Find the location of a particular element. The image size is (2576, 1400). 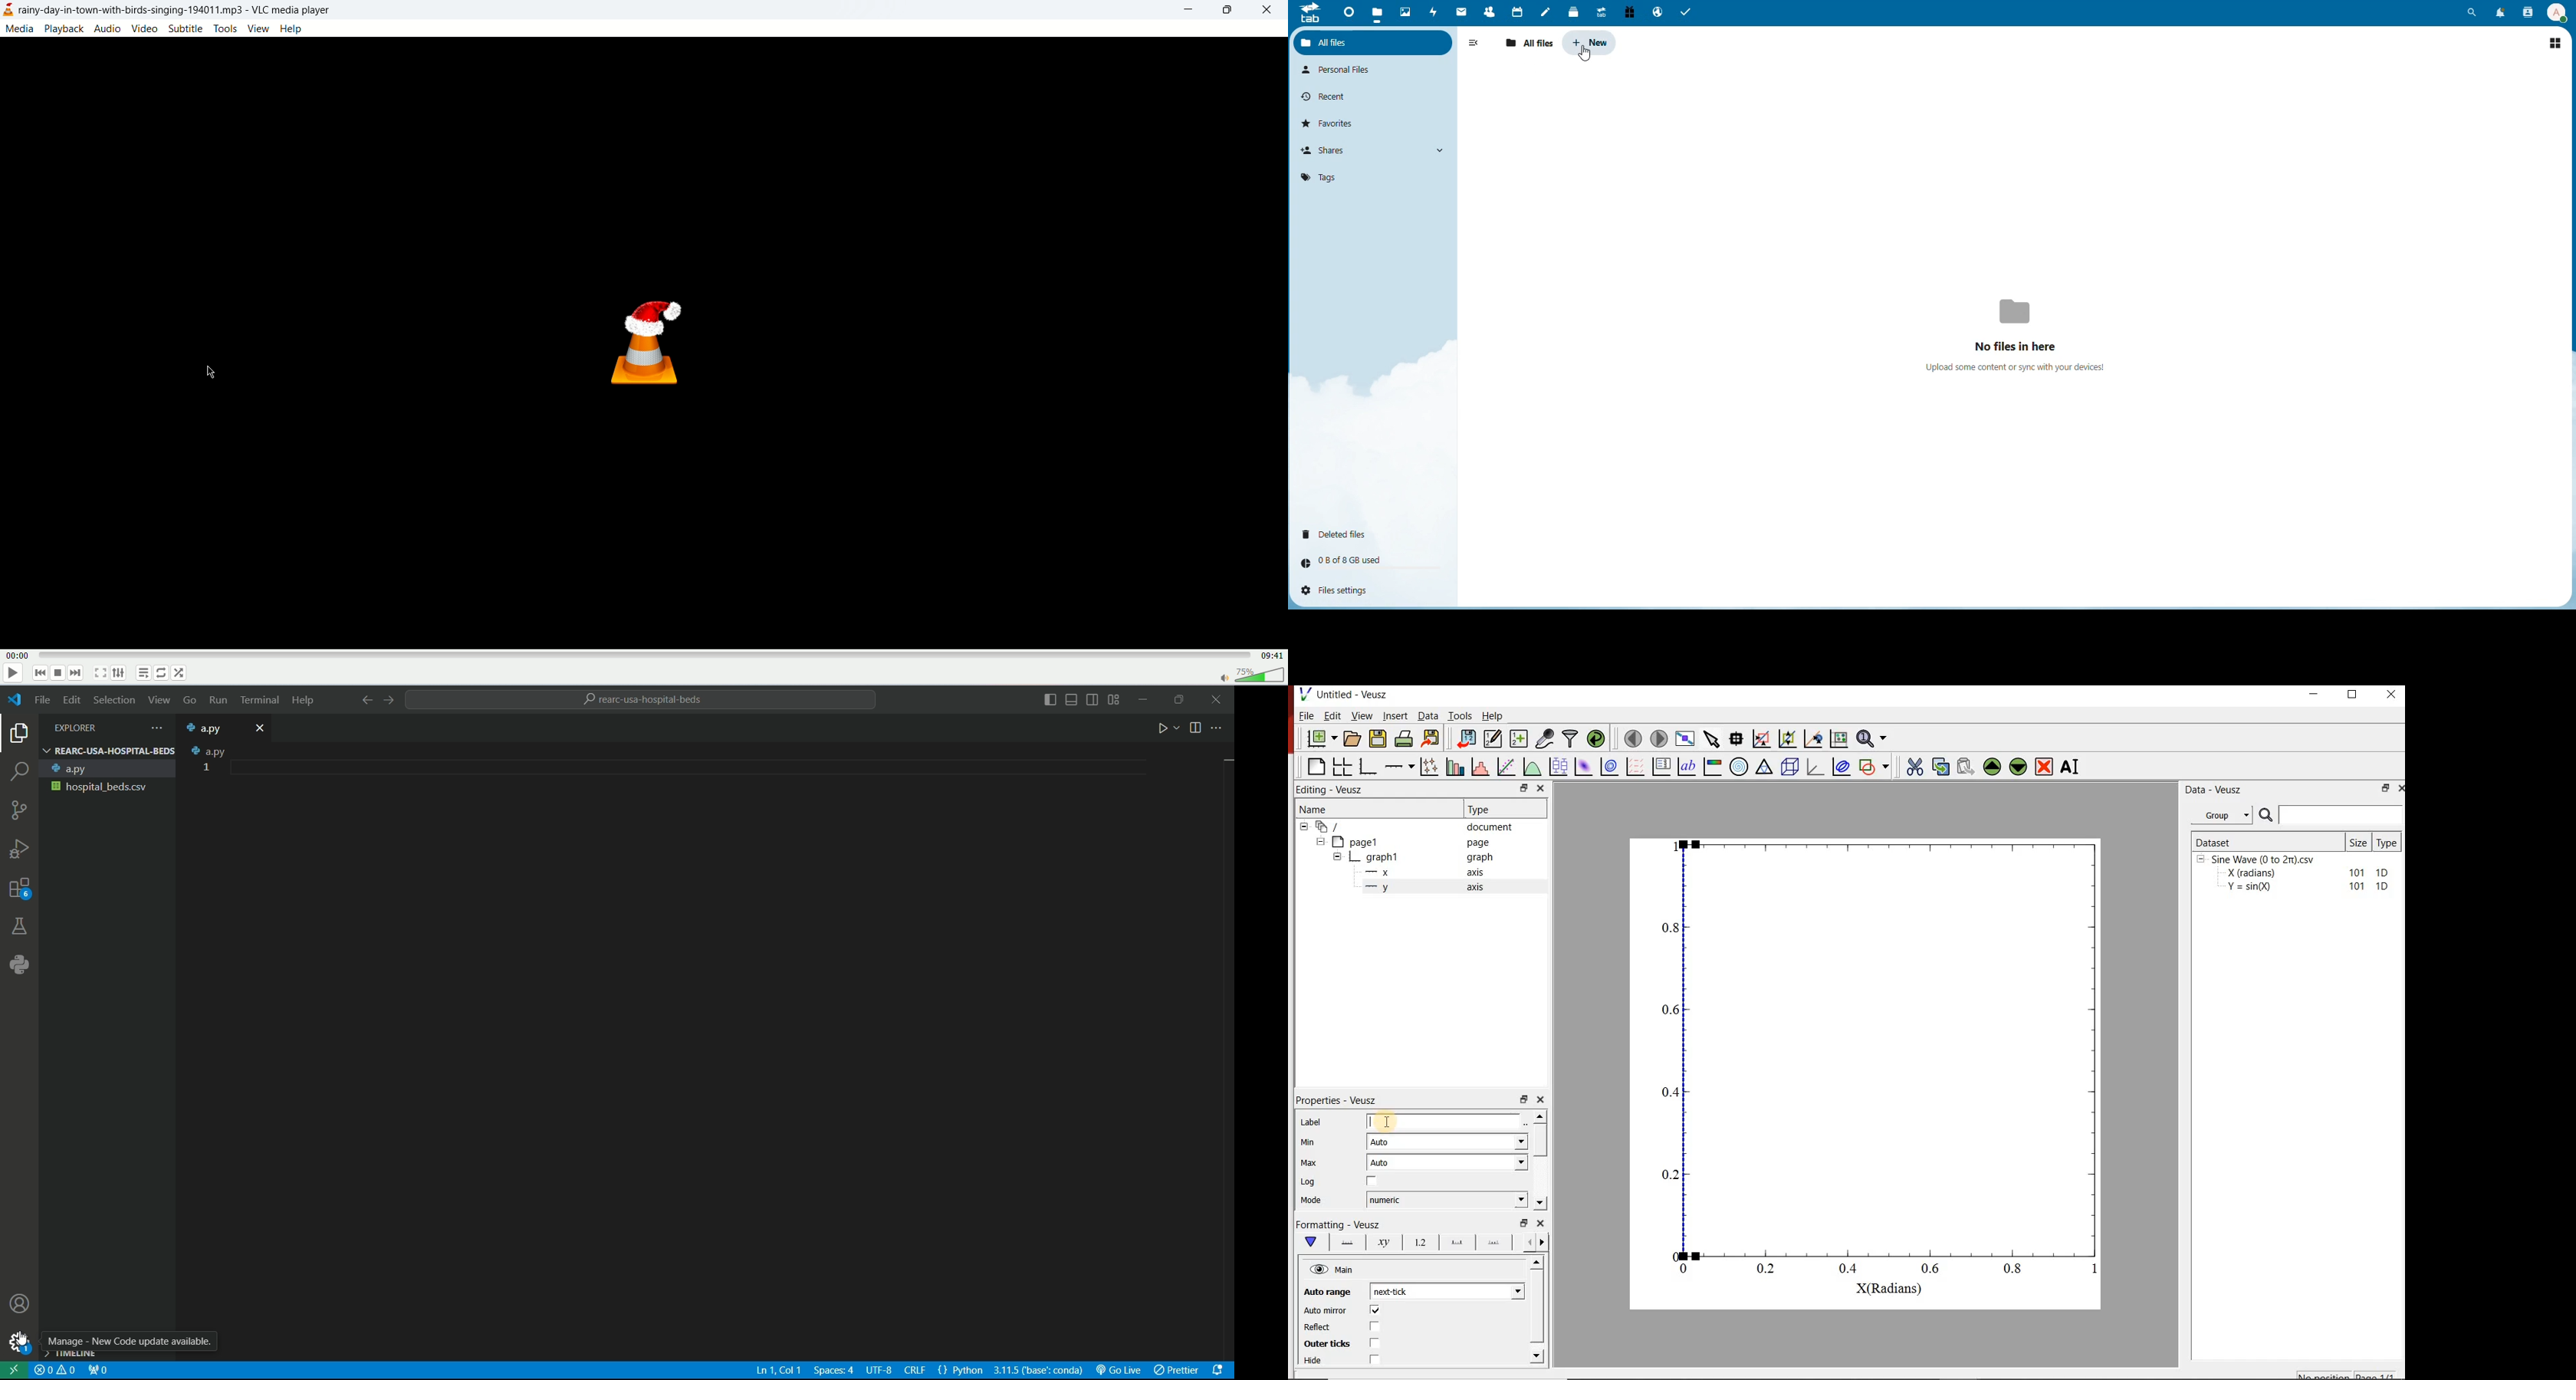

3d graph is located at coordinates (1816, 766).